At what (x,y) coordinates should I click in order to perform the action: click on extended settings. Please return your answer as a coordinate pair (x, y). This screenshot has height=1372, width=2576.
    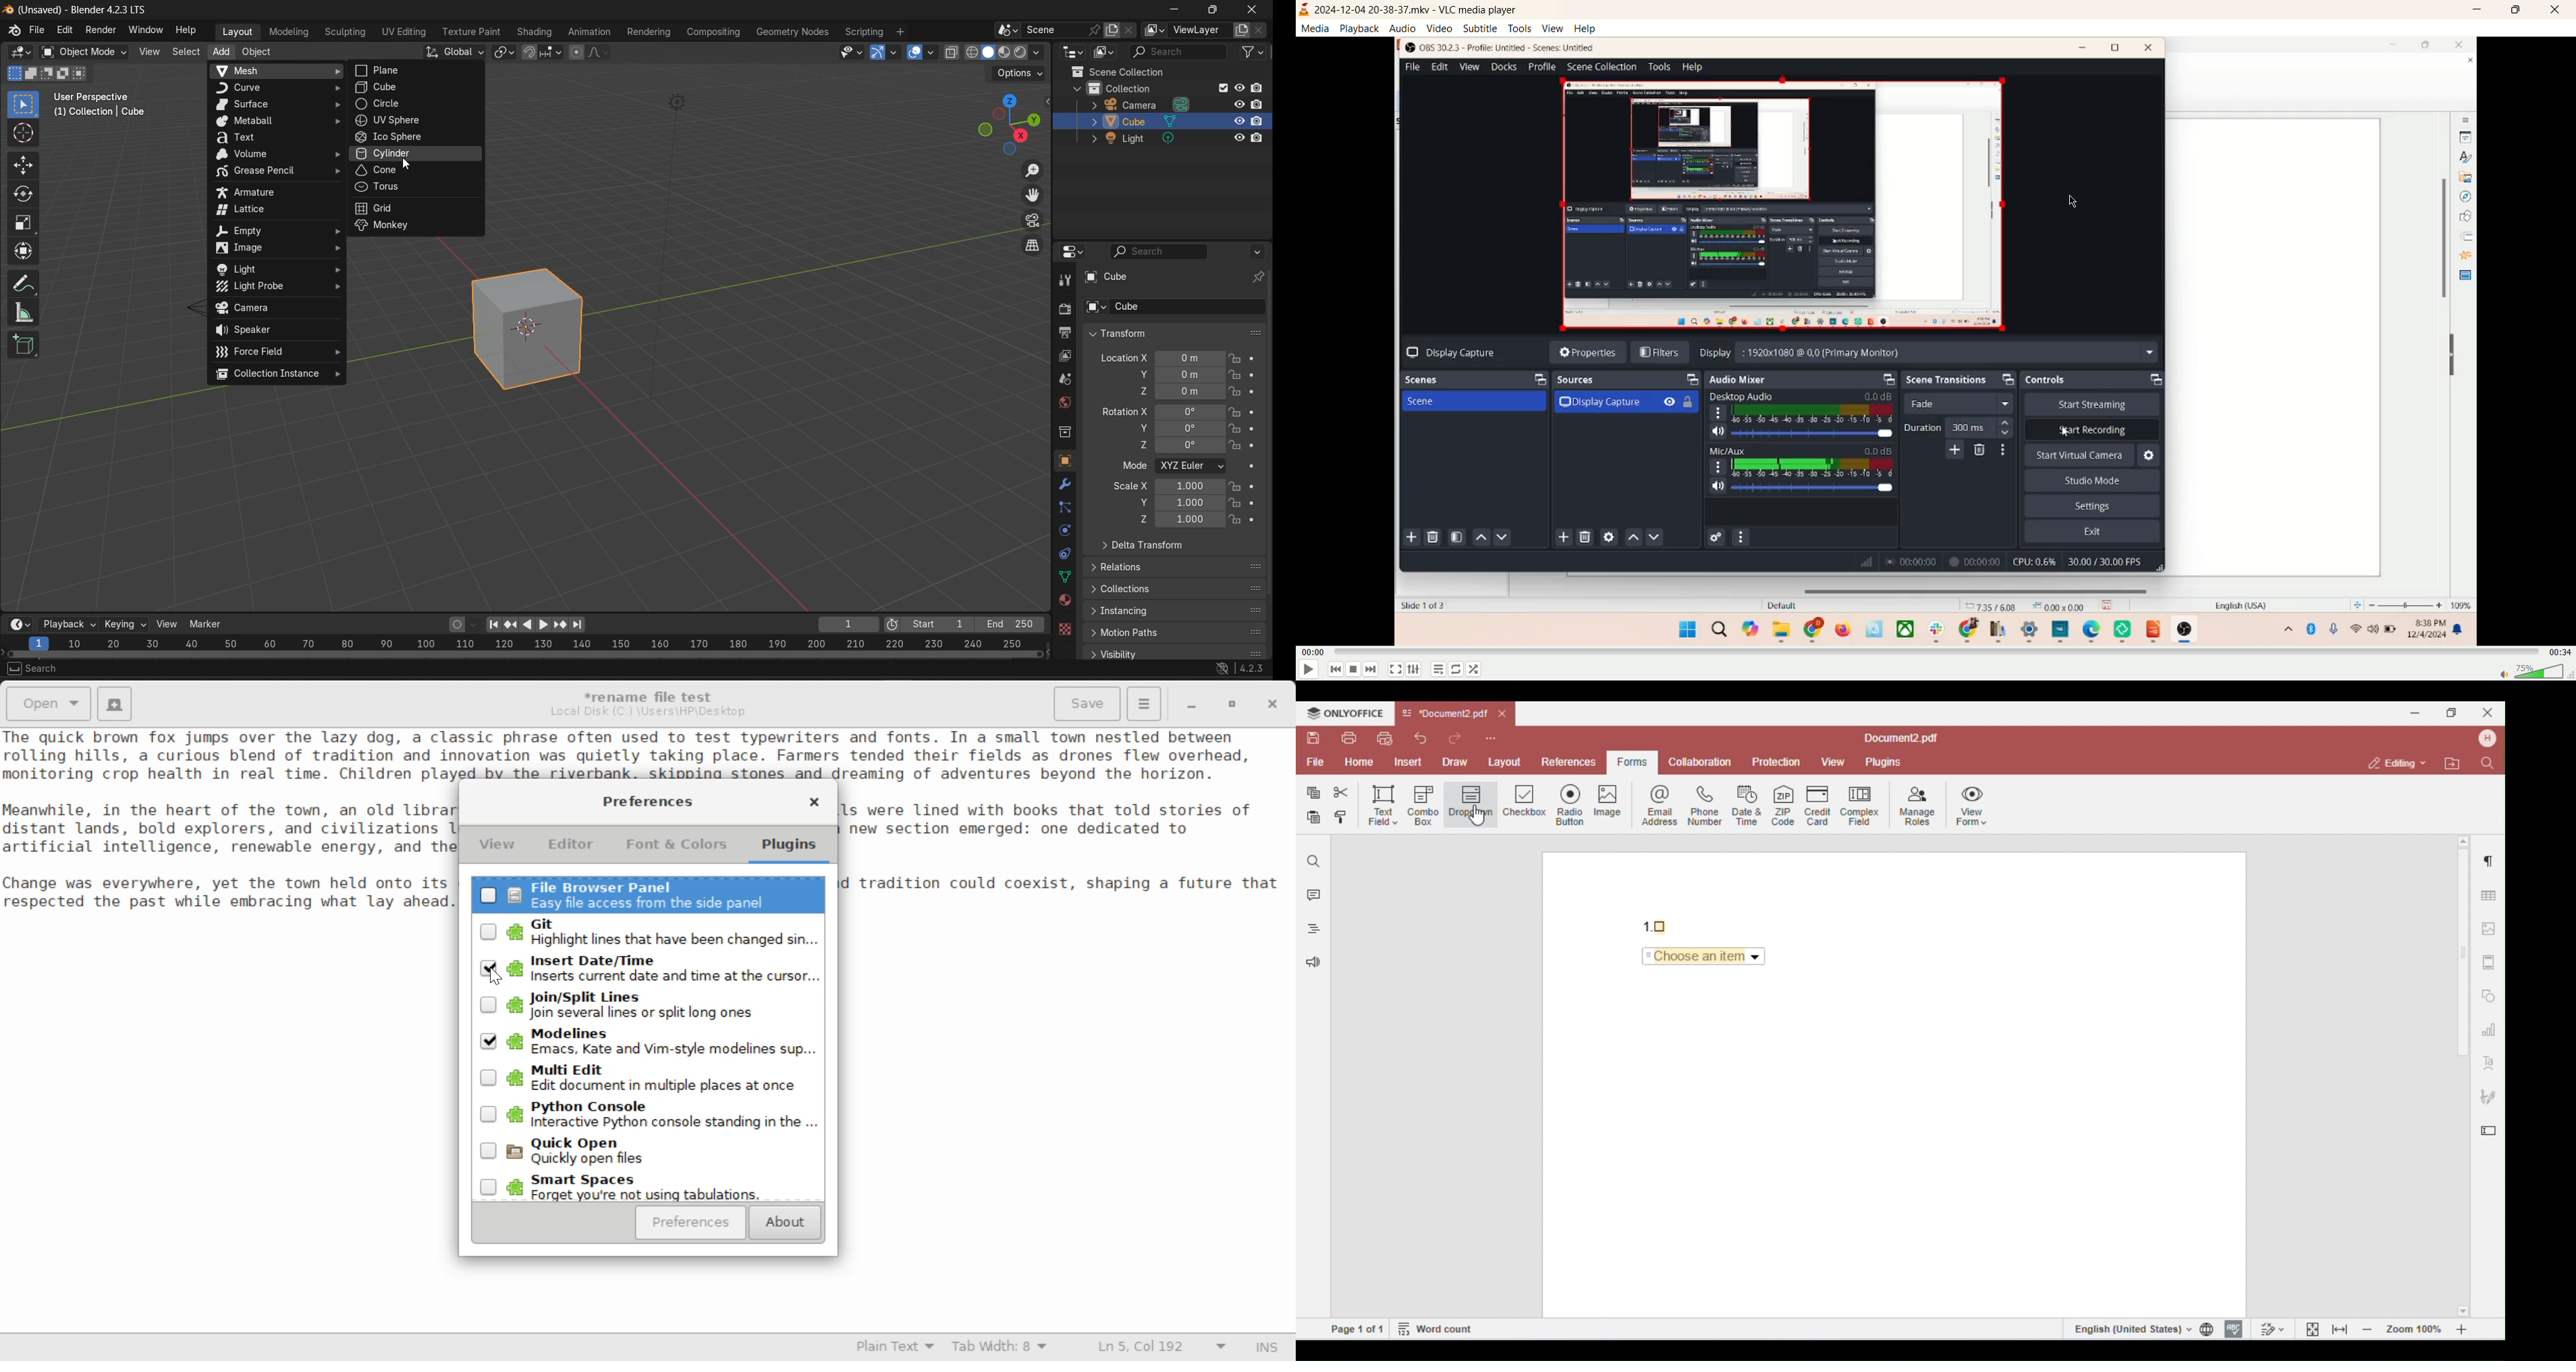
    Looking at the image, I should click on (1414, 668).